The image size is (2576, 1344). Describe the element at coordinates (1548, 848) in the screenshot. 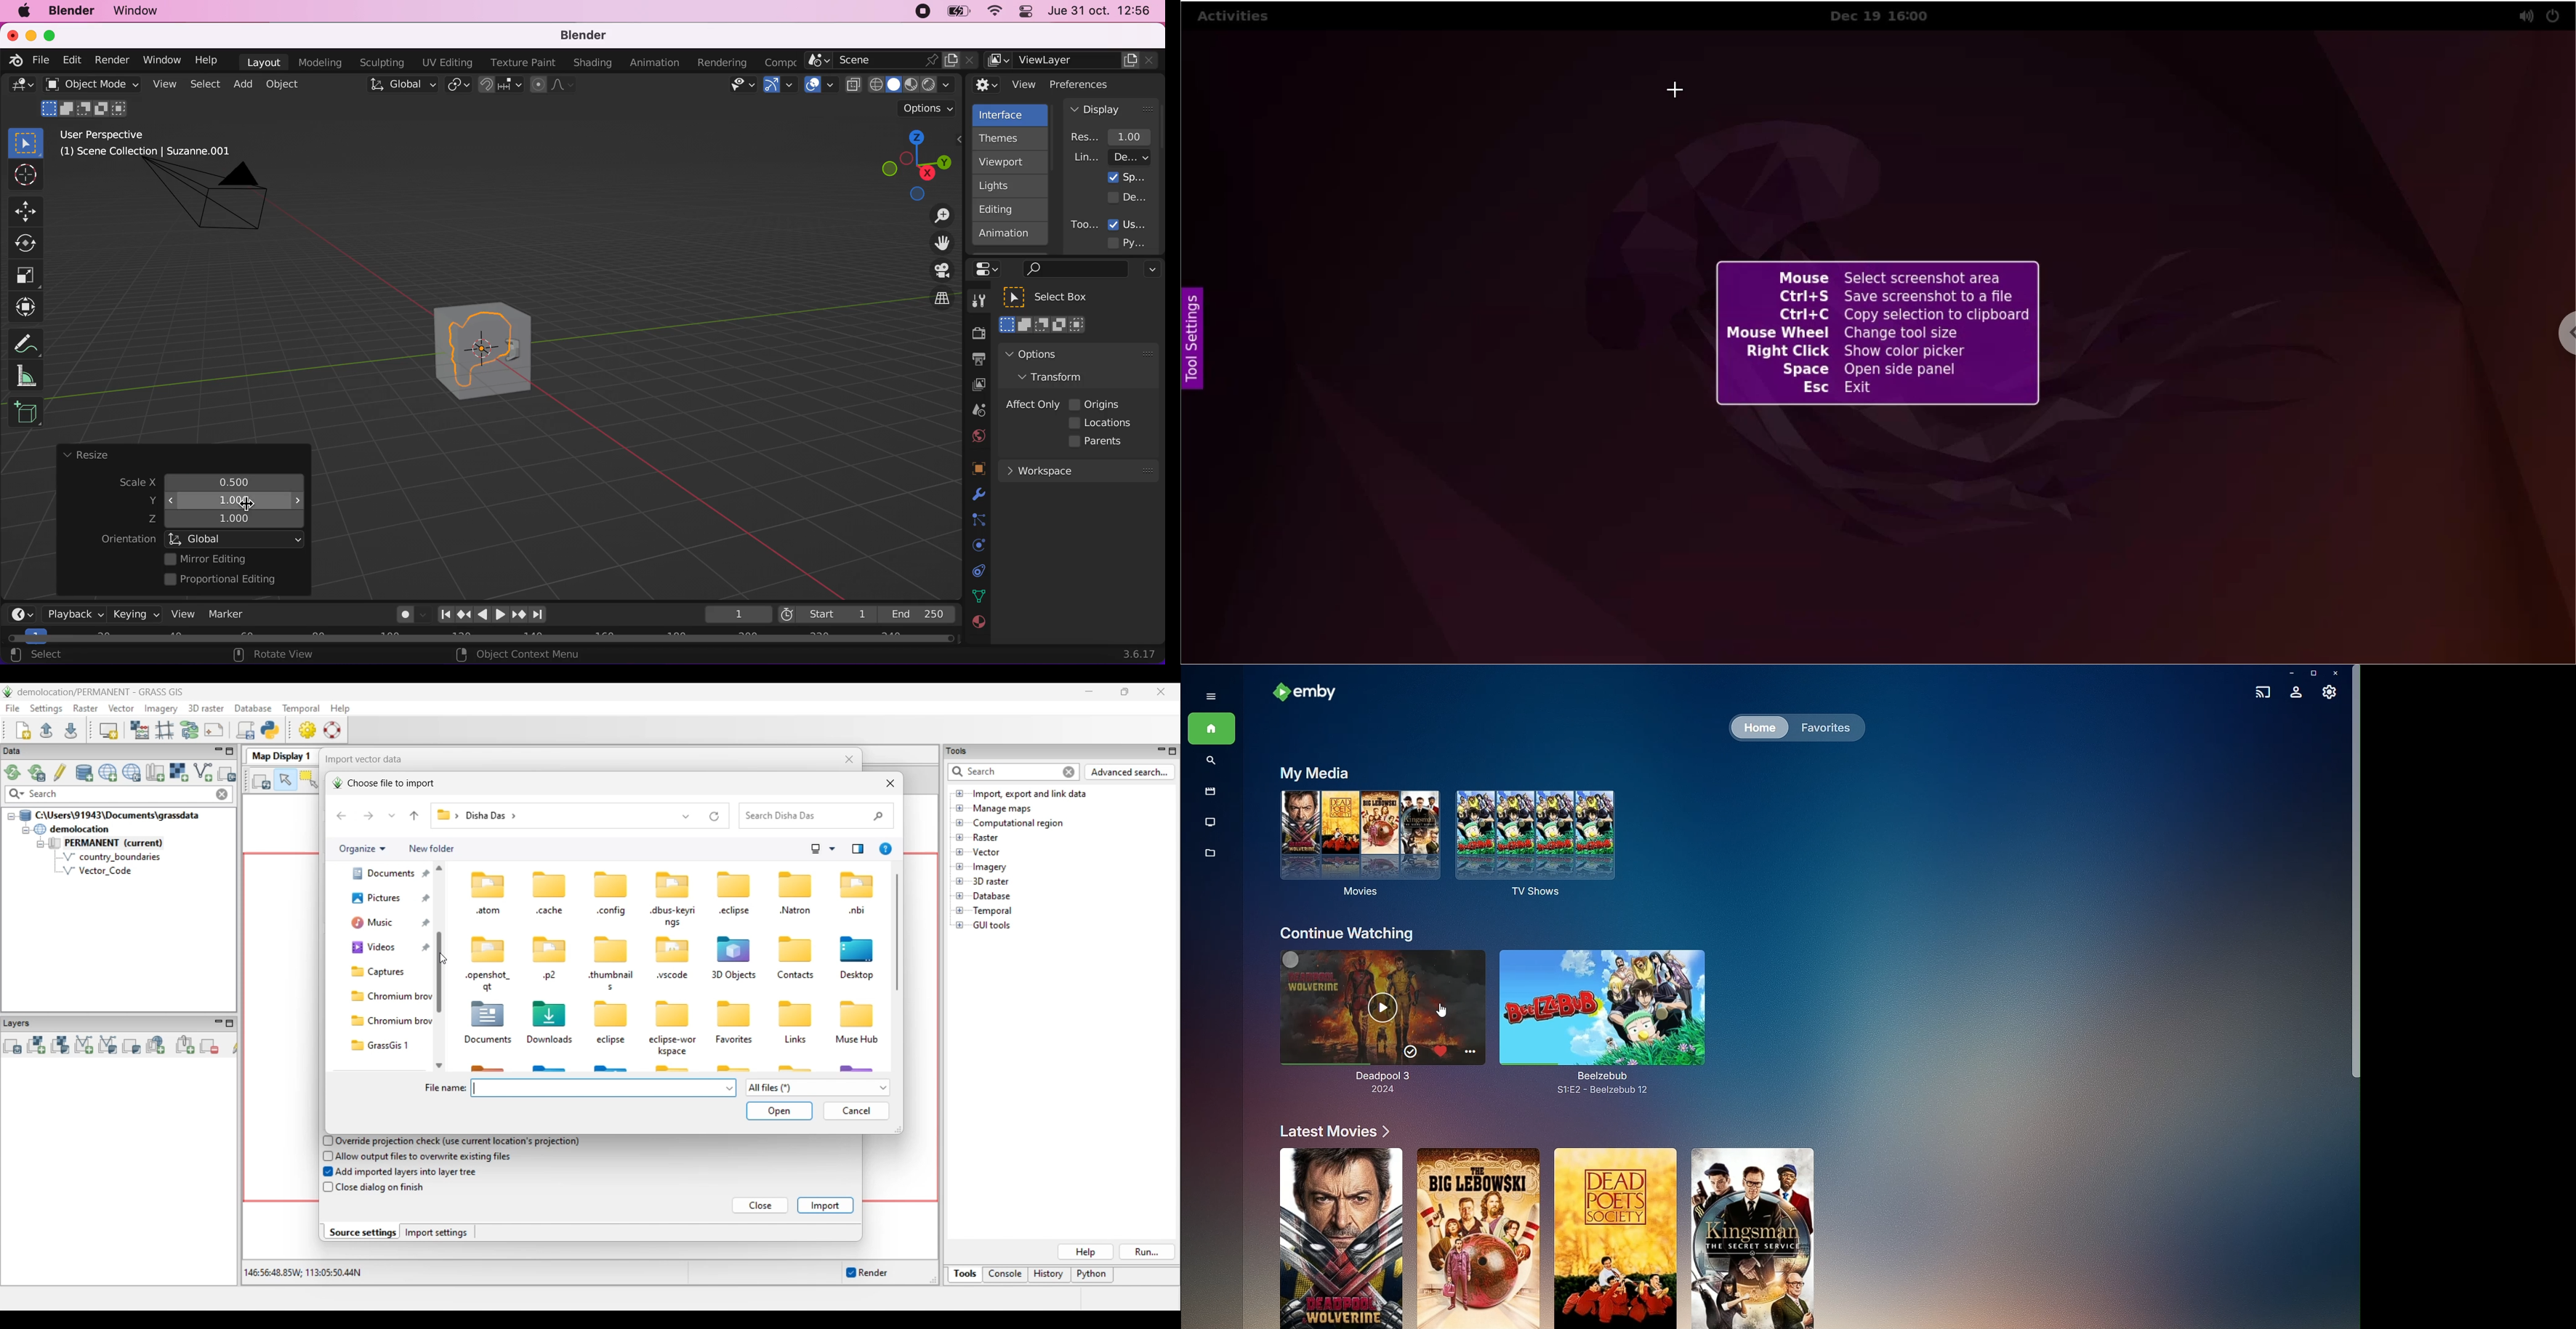

I see `TV Shows` at that location.